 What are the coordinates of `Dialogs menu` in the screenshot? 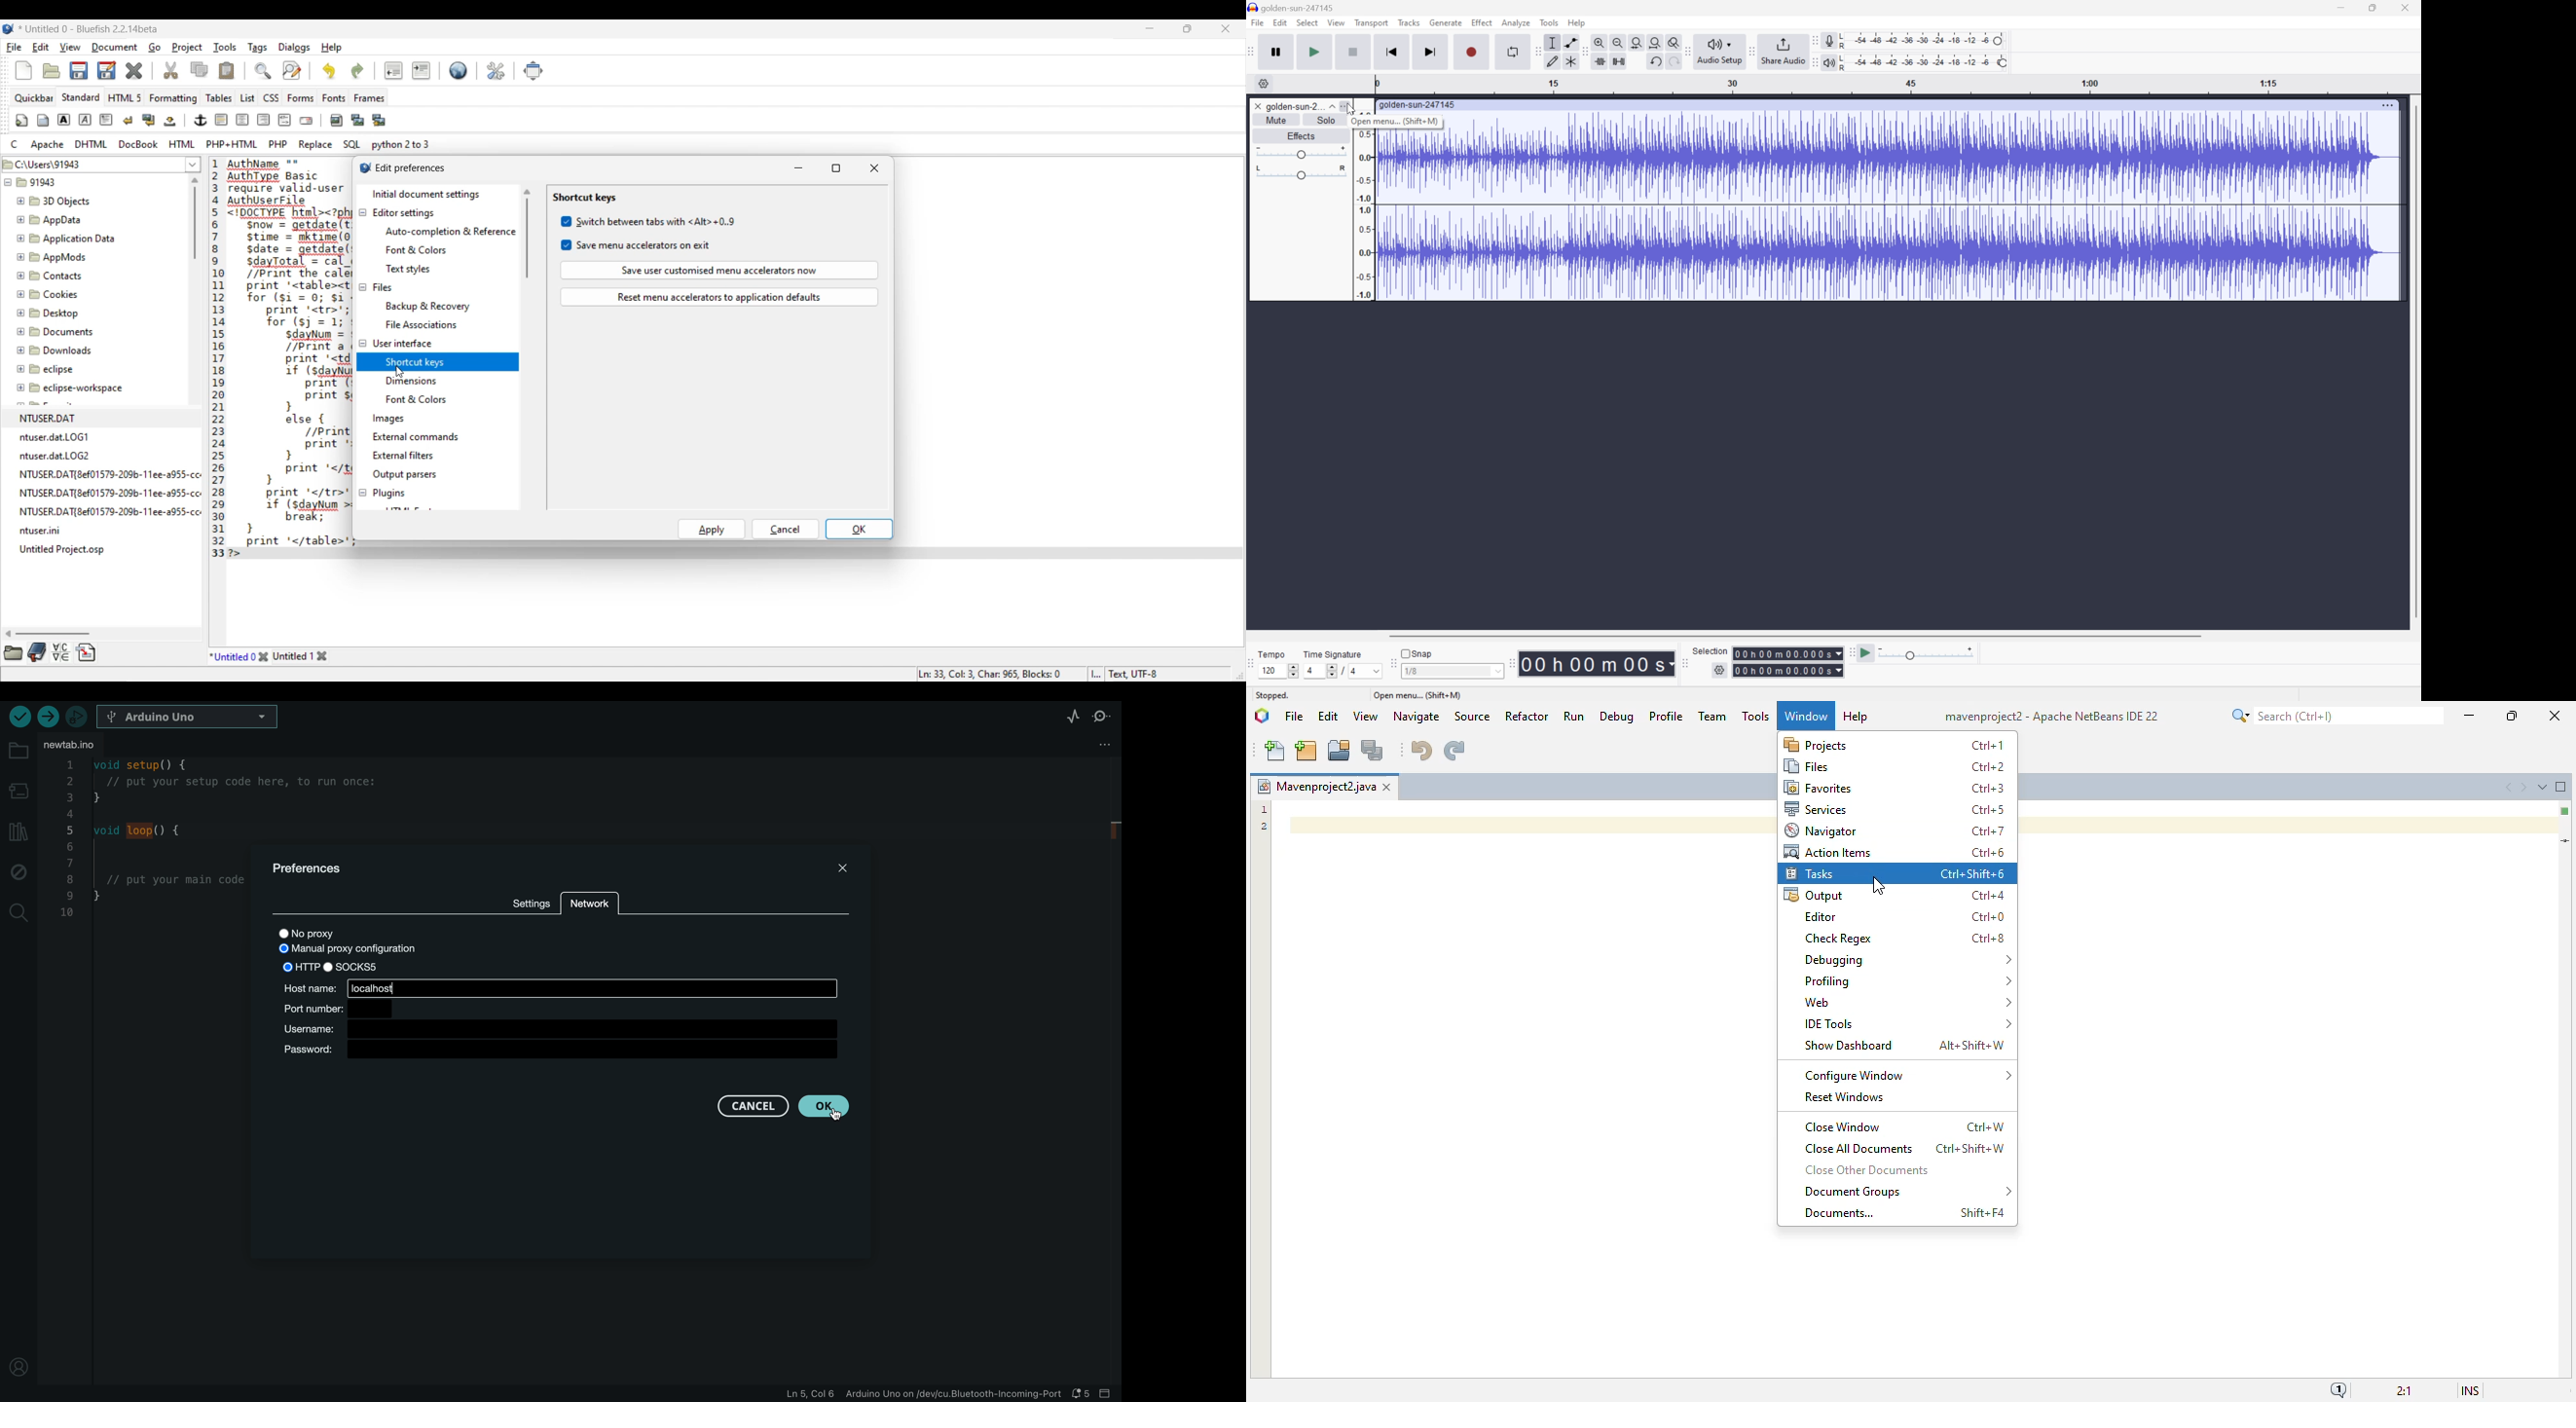 It's located at (294, 47).